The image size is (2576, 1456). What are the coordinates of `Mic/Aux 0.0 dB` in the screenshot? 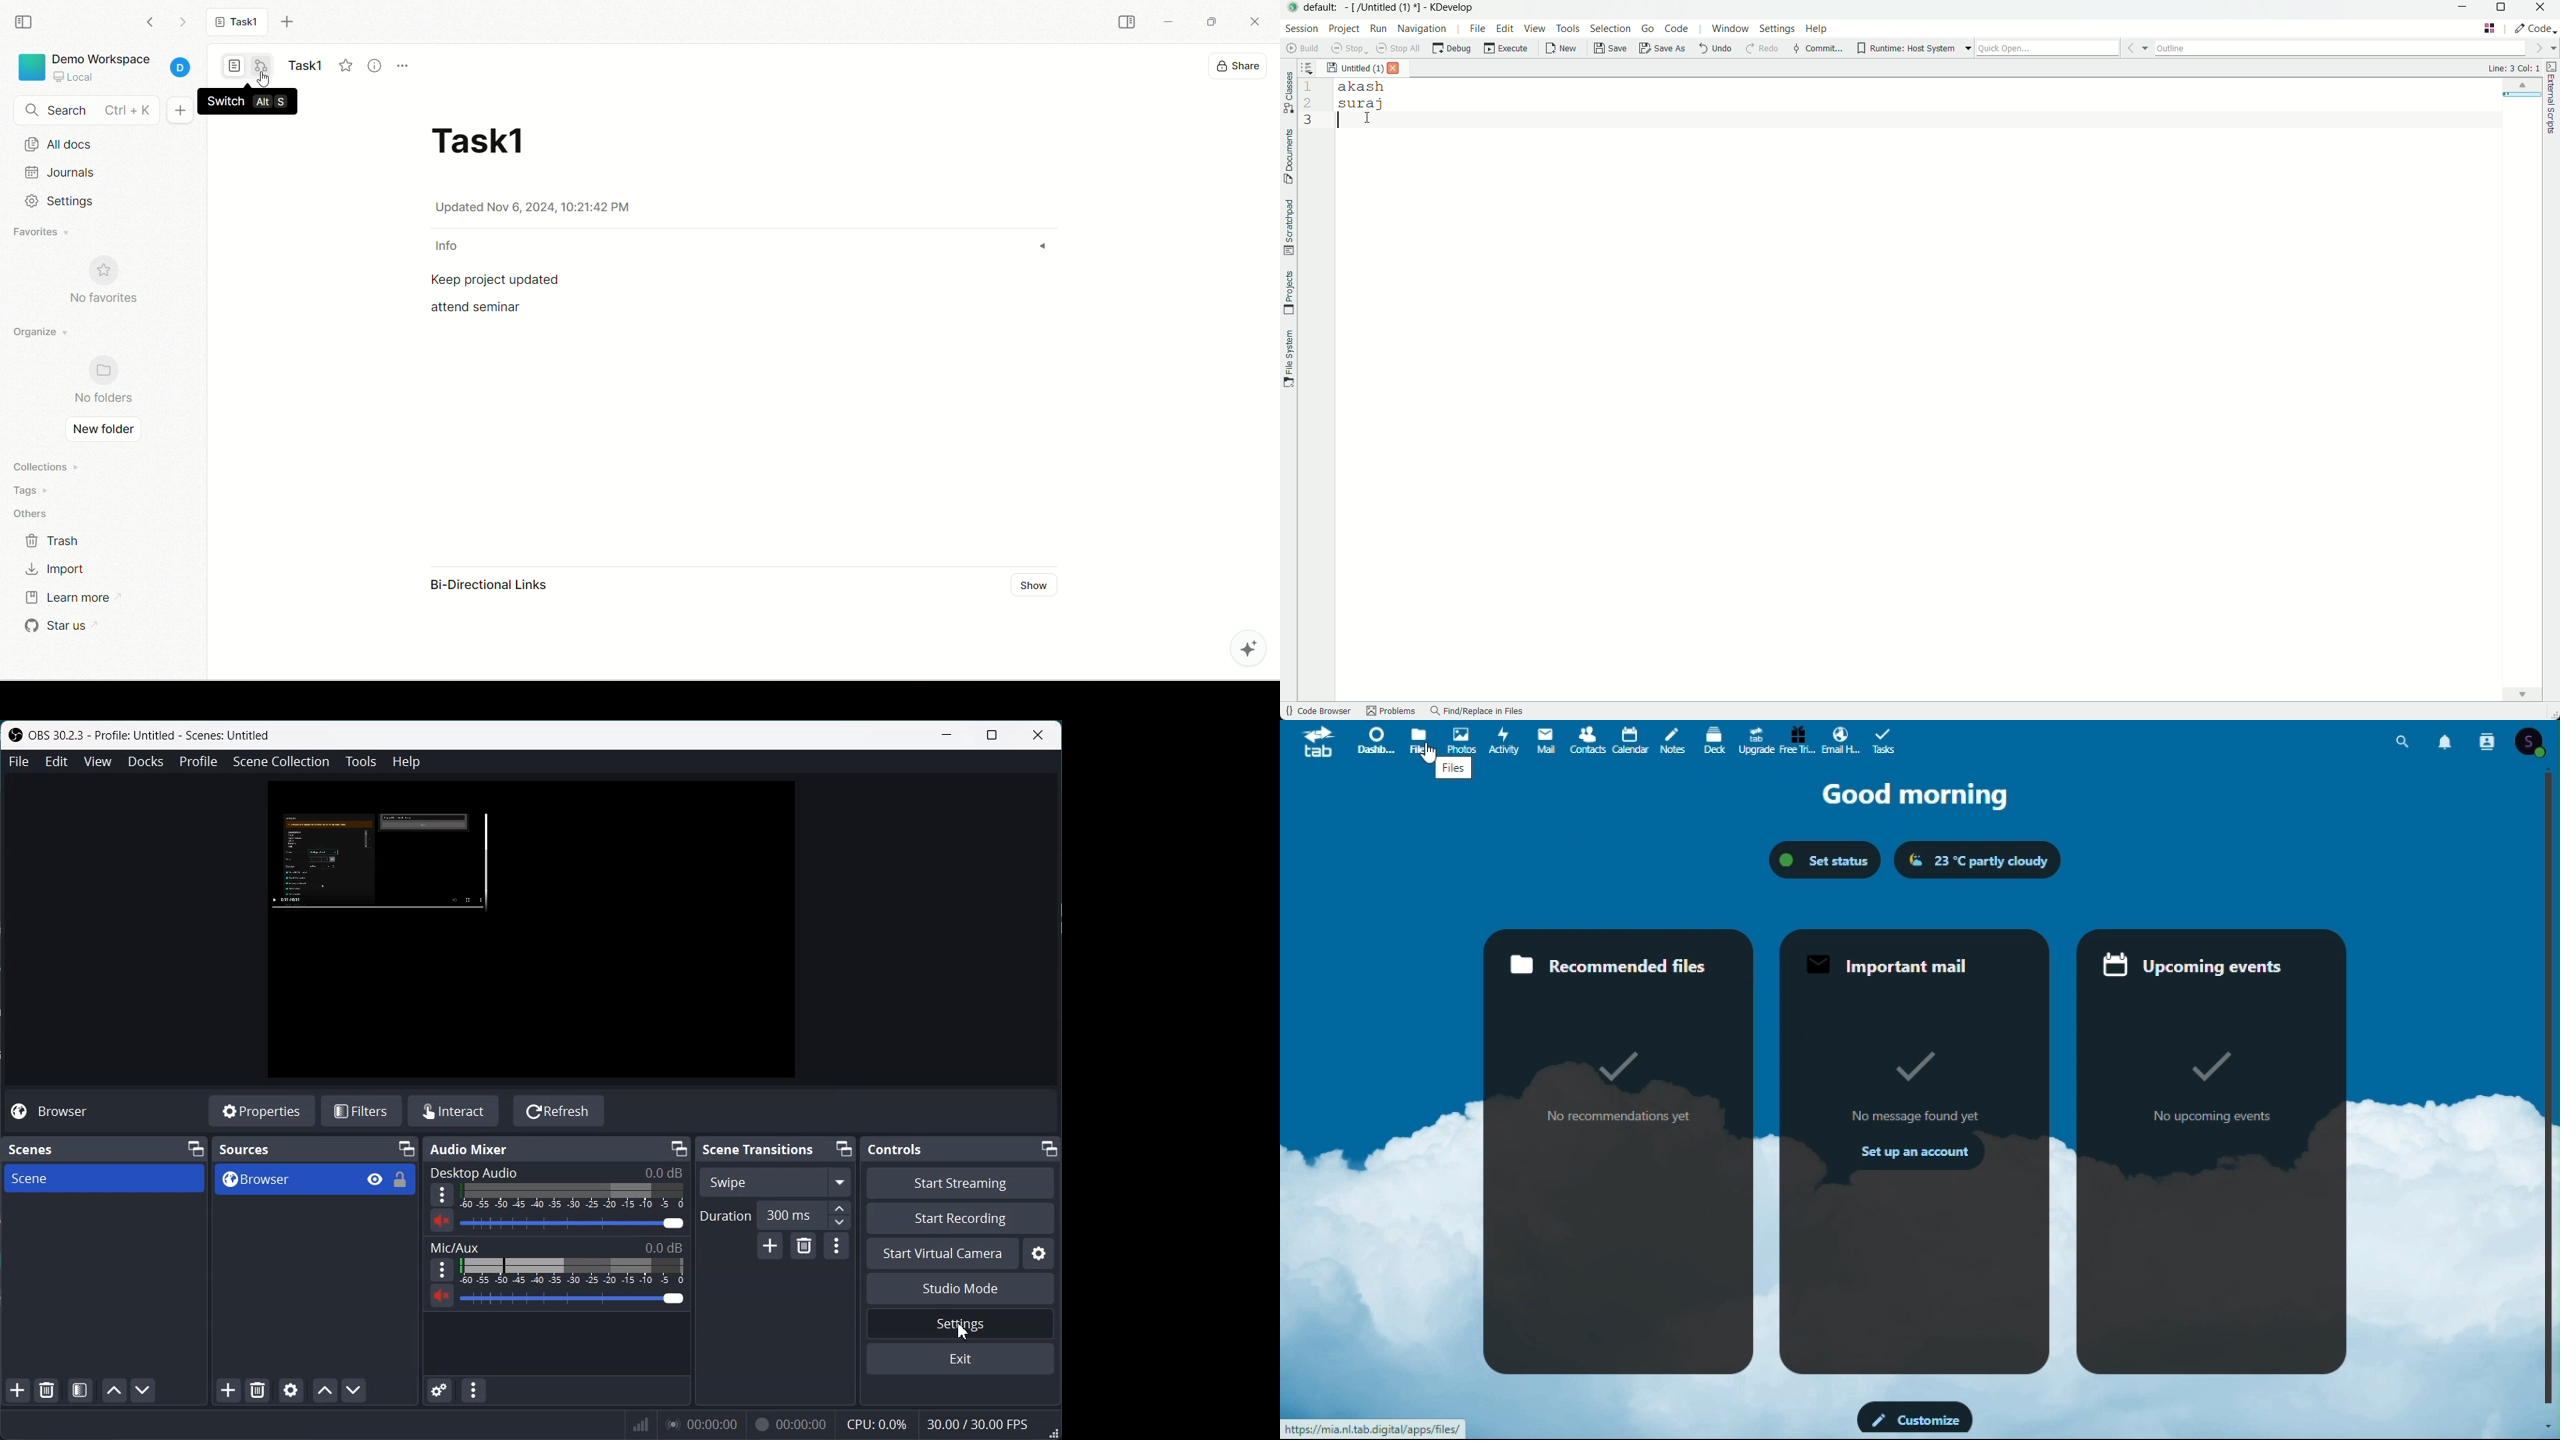 It's located at (555, 1246).